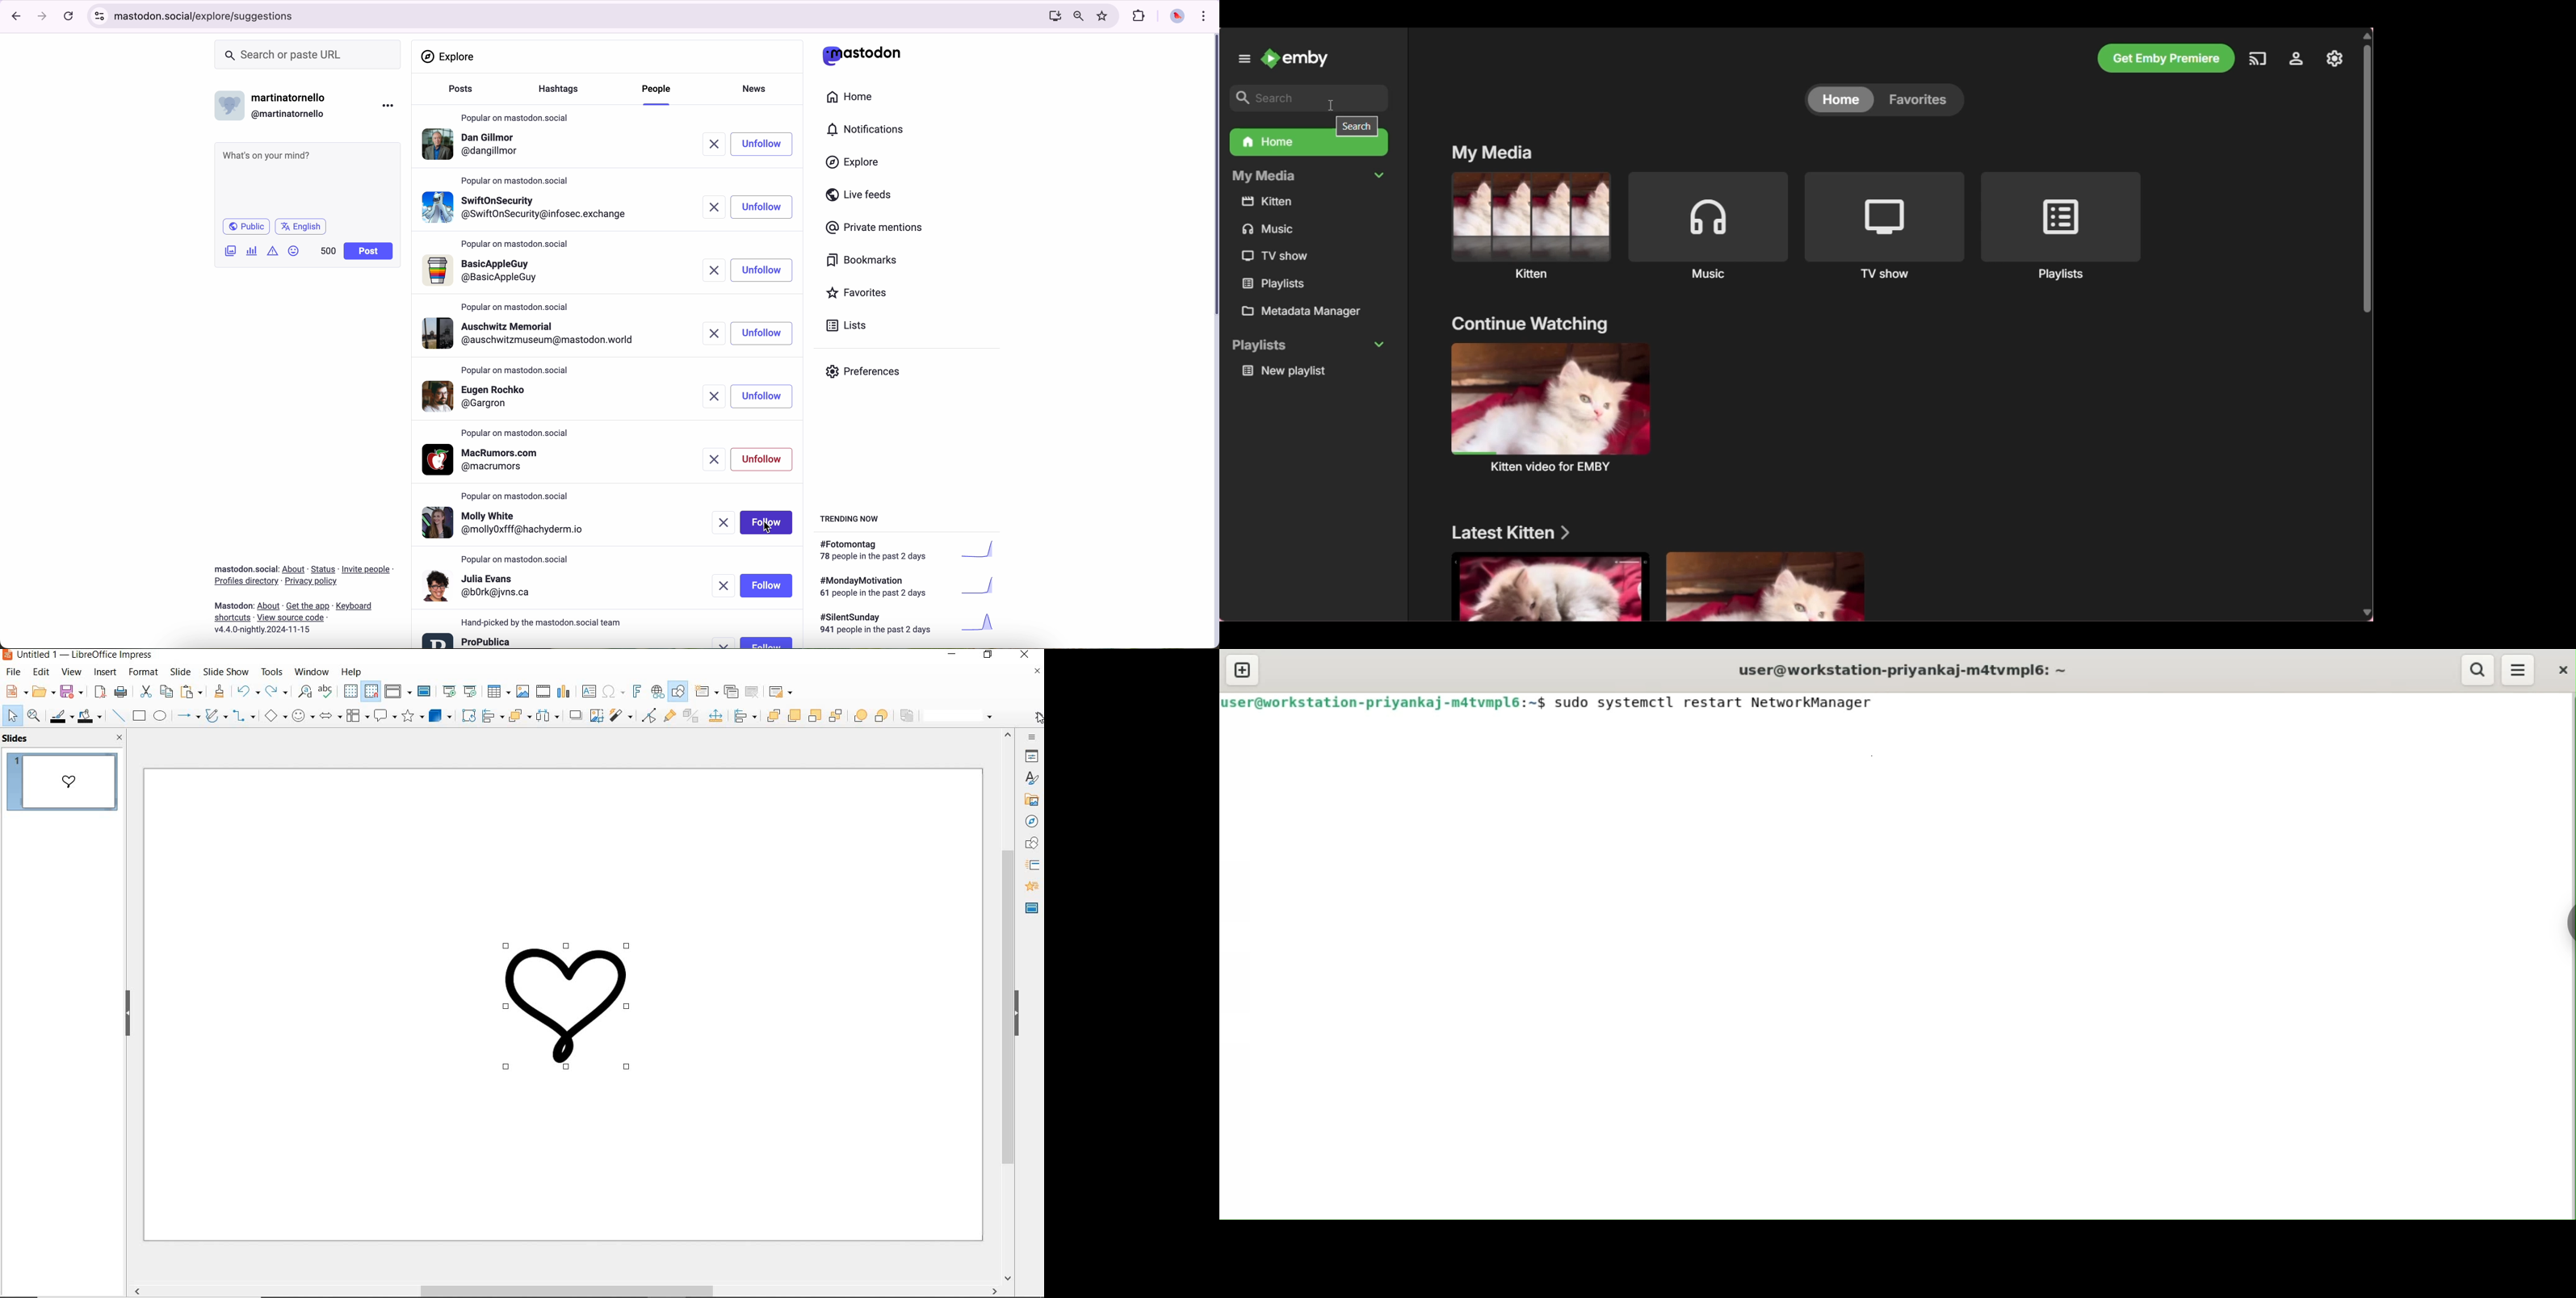 The height and width of the screenshot is (1316, 2576). I want to click on favorites, so click(1105, 16).